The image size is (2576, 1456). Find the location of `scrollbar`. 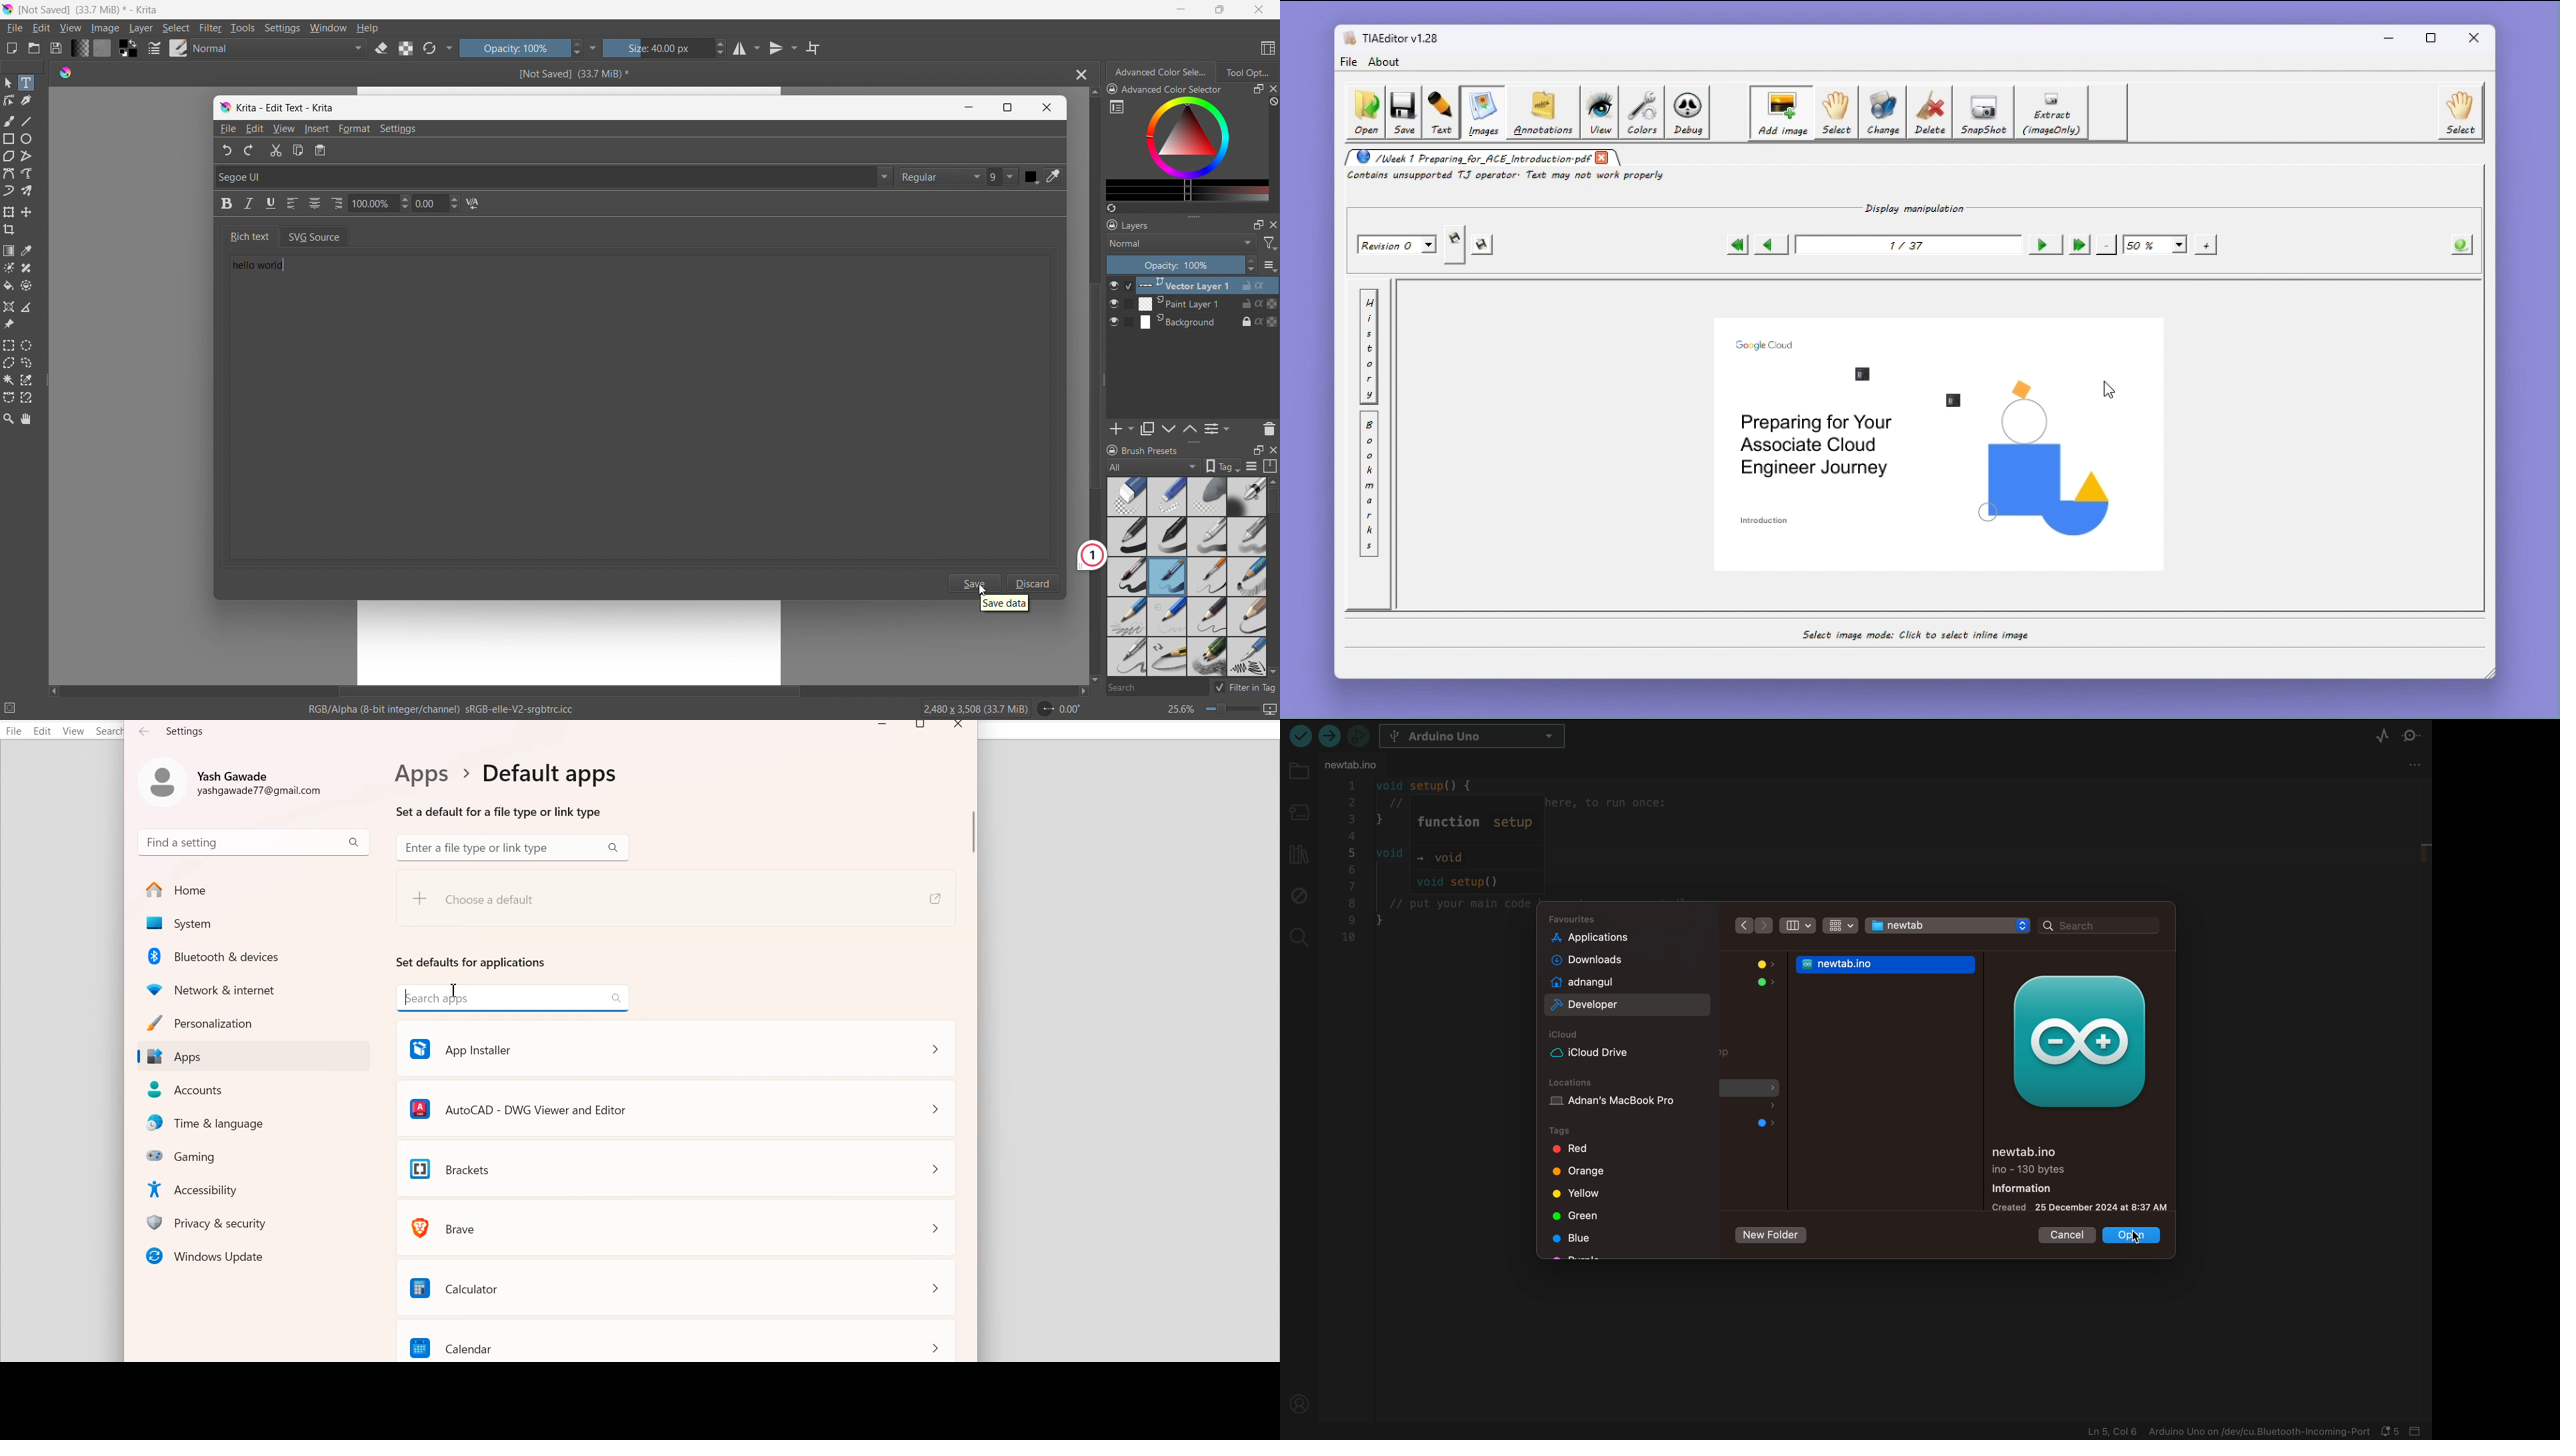

scrollbar is located at coordinates (1272, 559).